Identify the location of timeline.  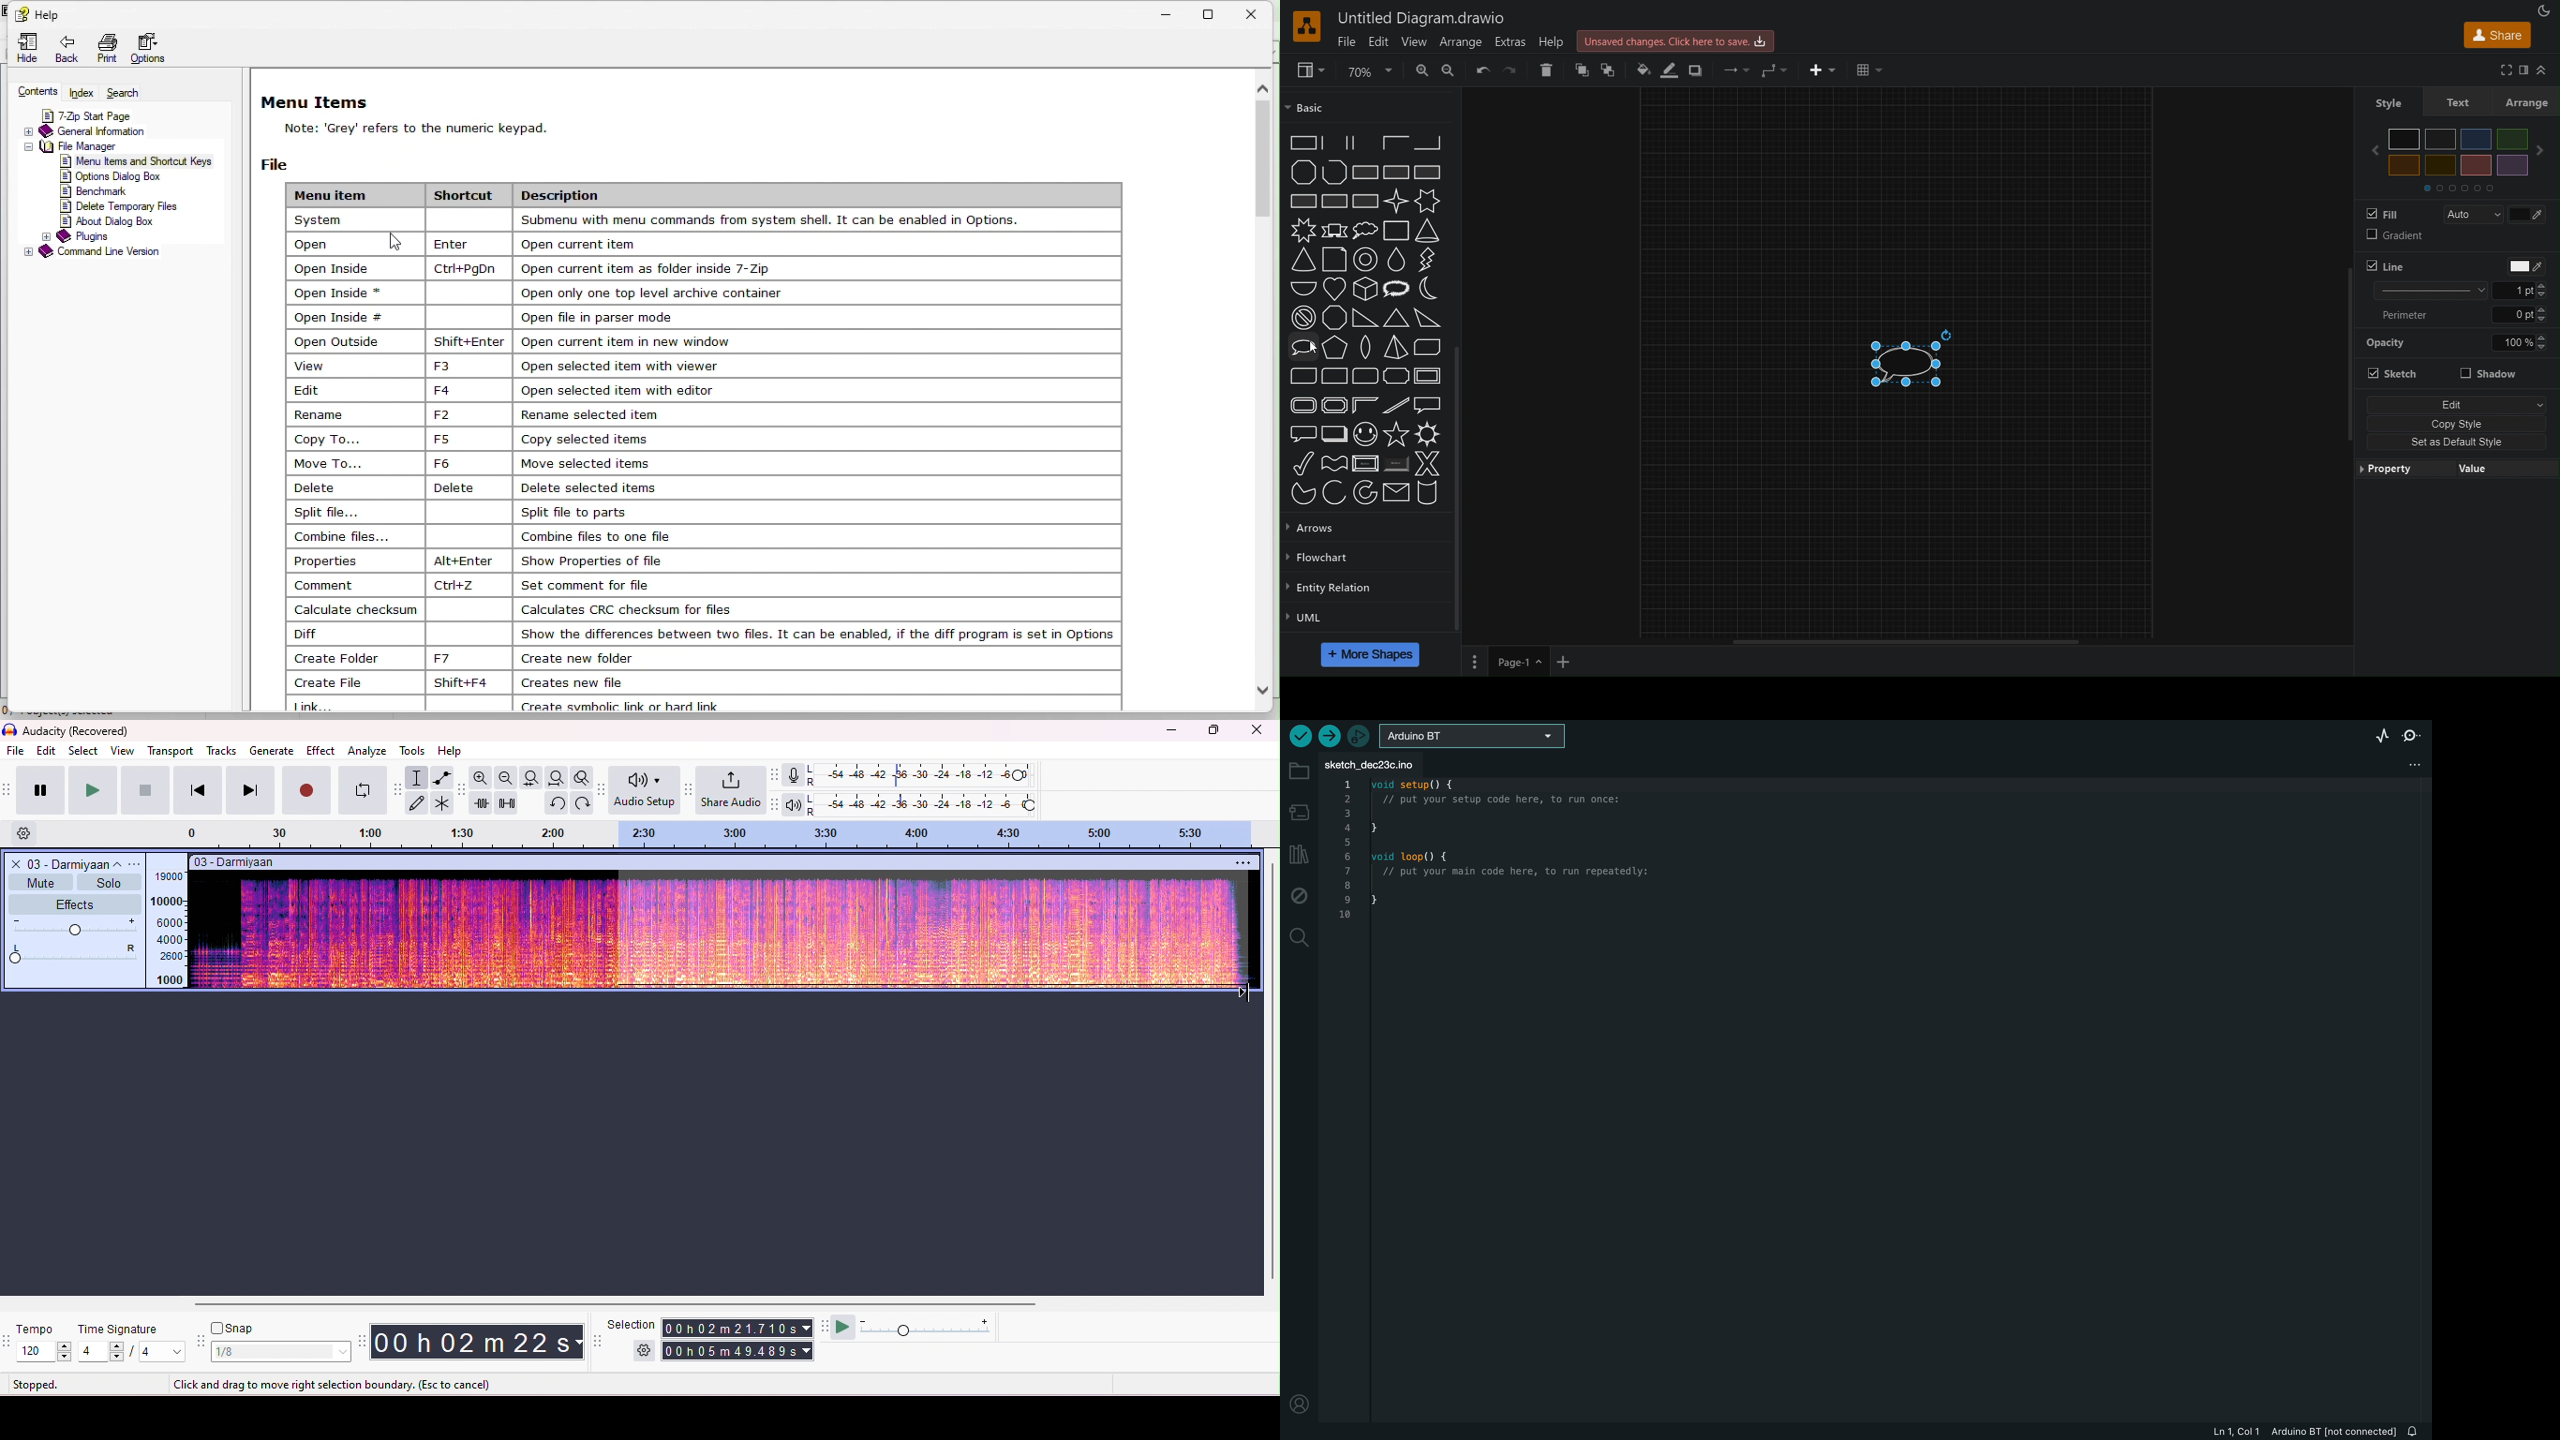
(730, 834).